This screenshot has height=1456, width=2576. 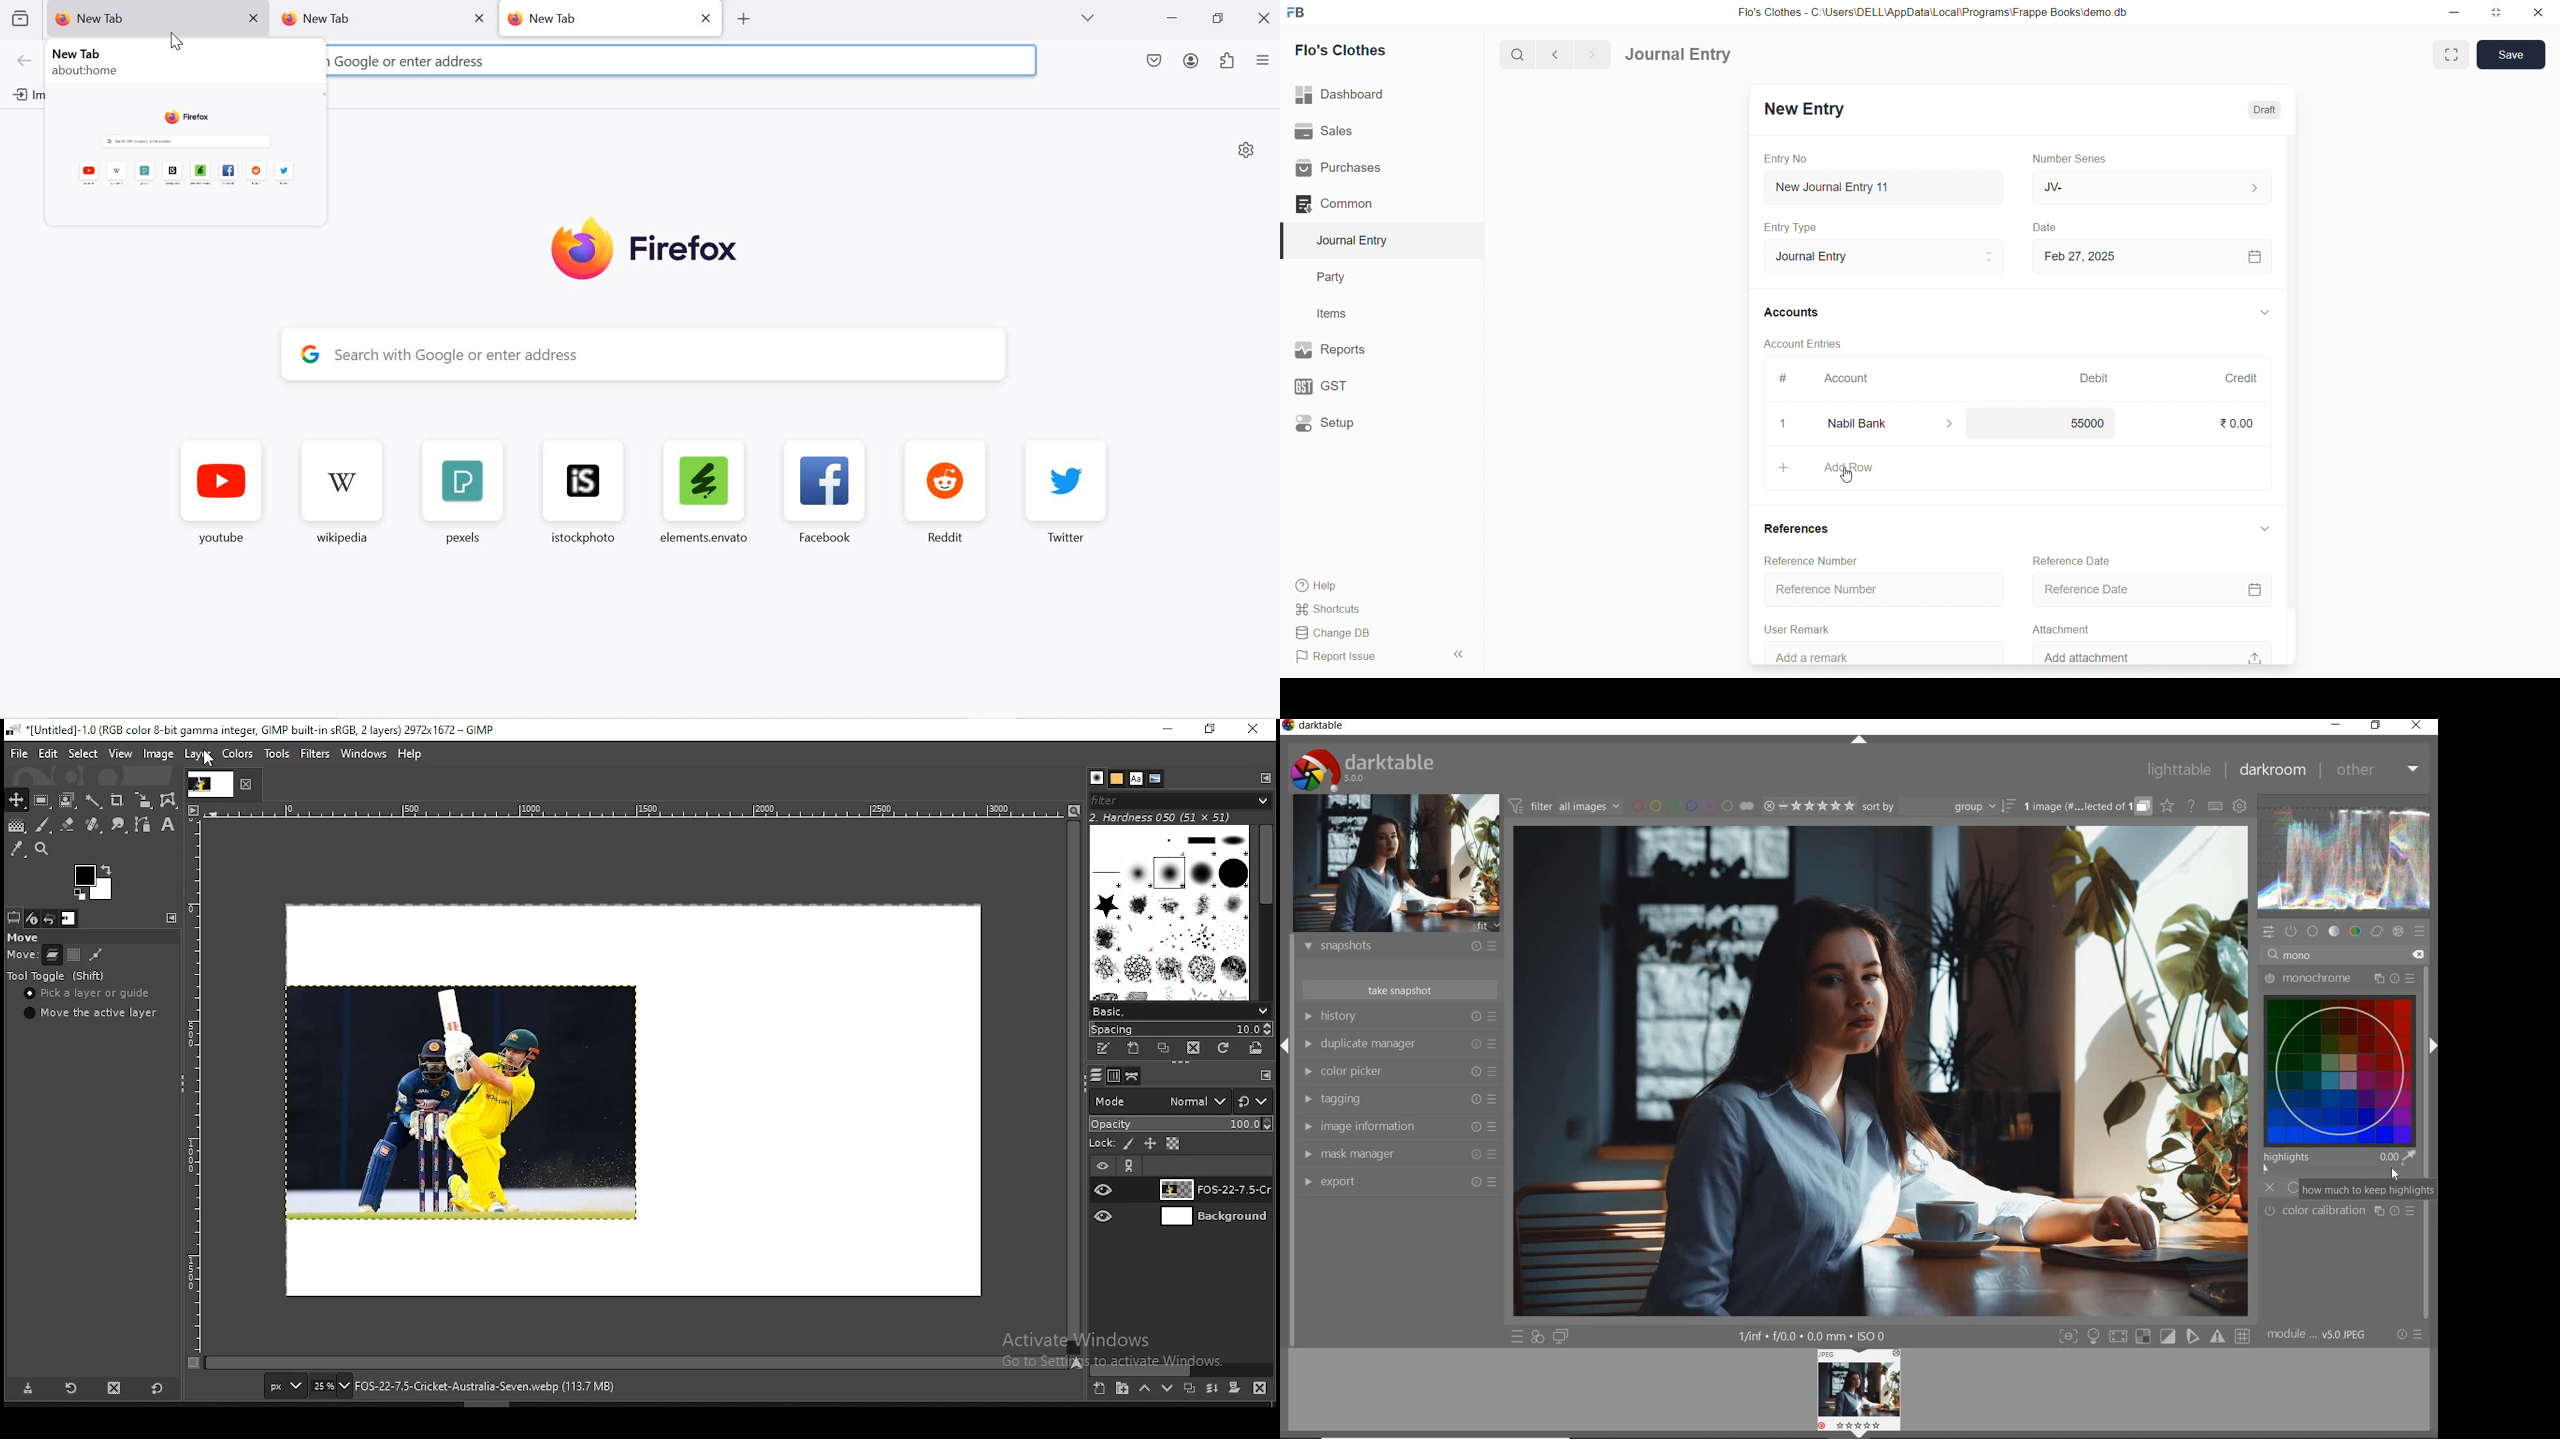 I want to click on New Entry, so click(x=1807, y=110).